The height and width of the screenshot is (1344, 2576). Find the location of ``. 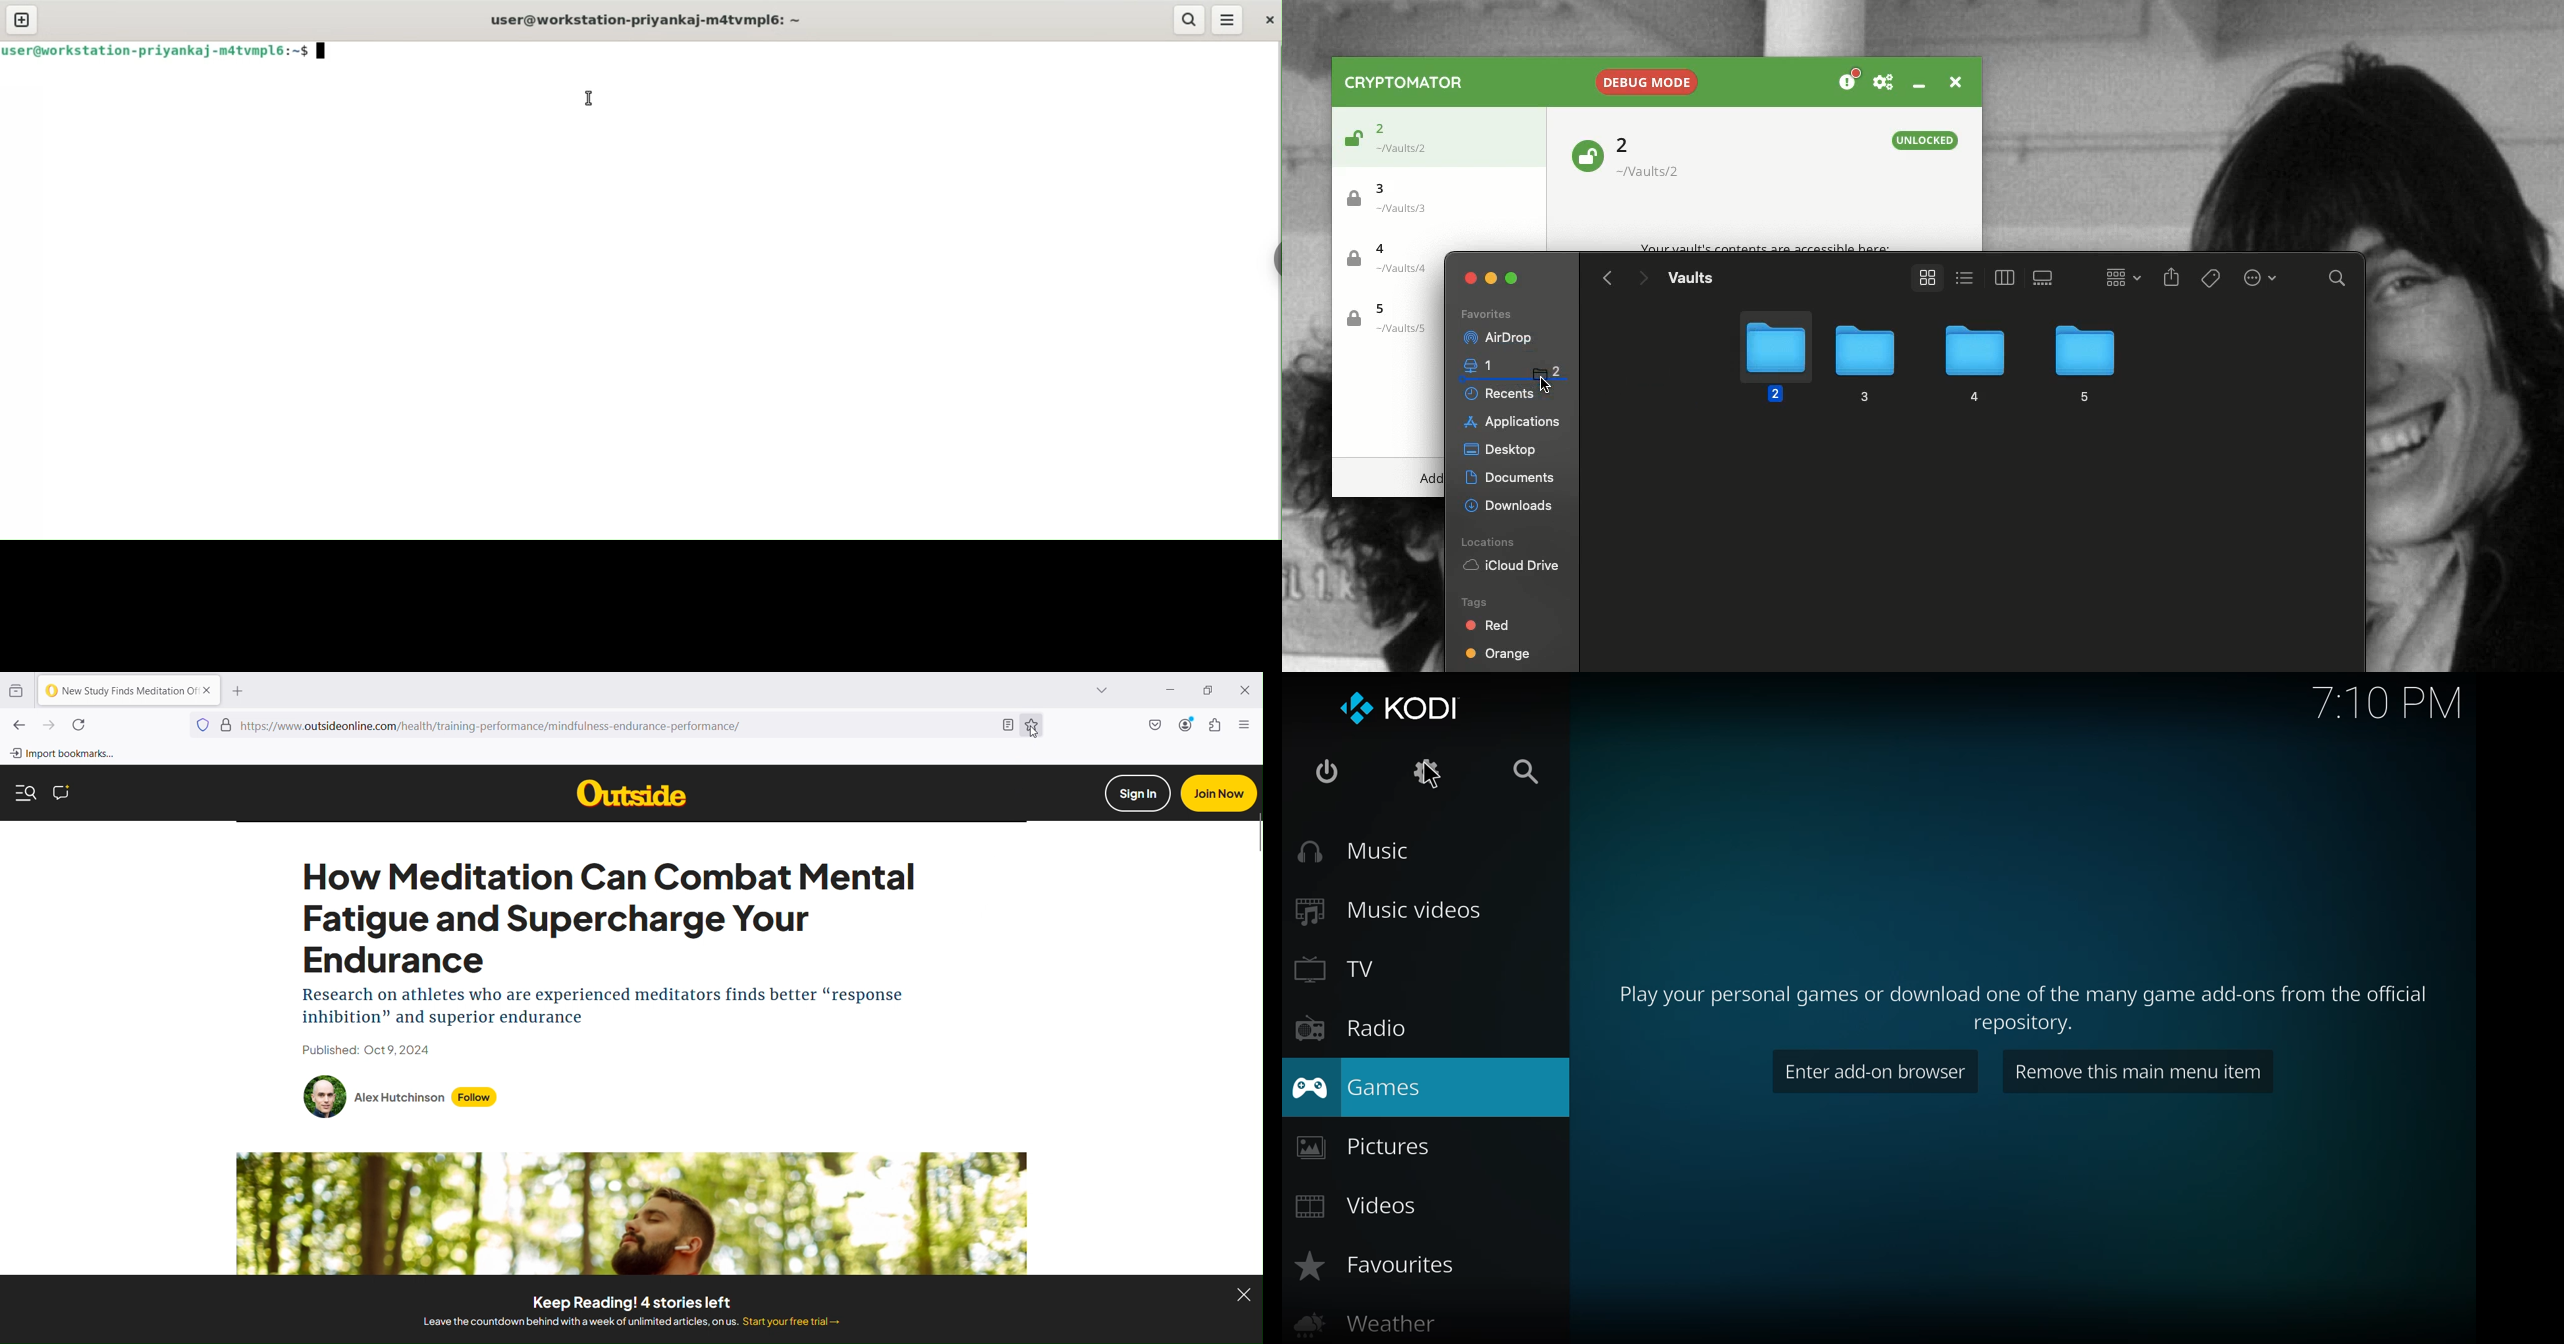

 is located at coordinates (631, 793).